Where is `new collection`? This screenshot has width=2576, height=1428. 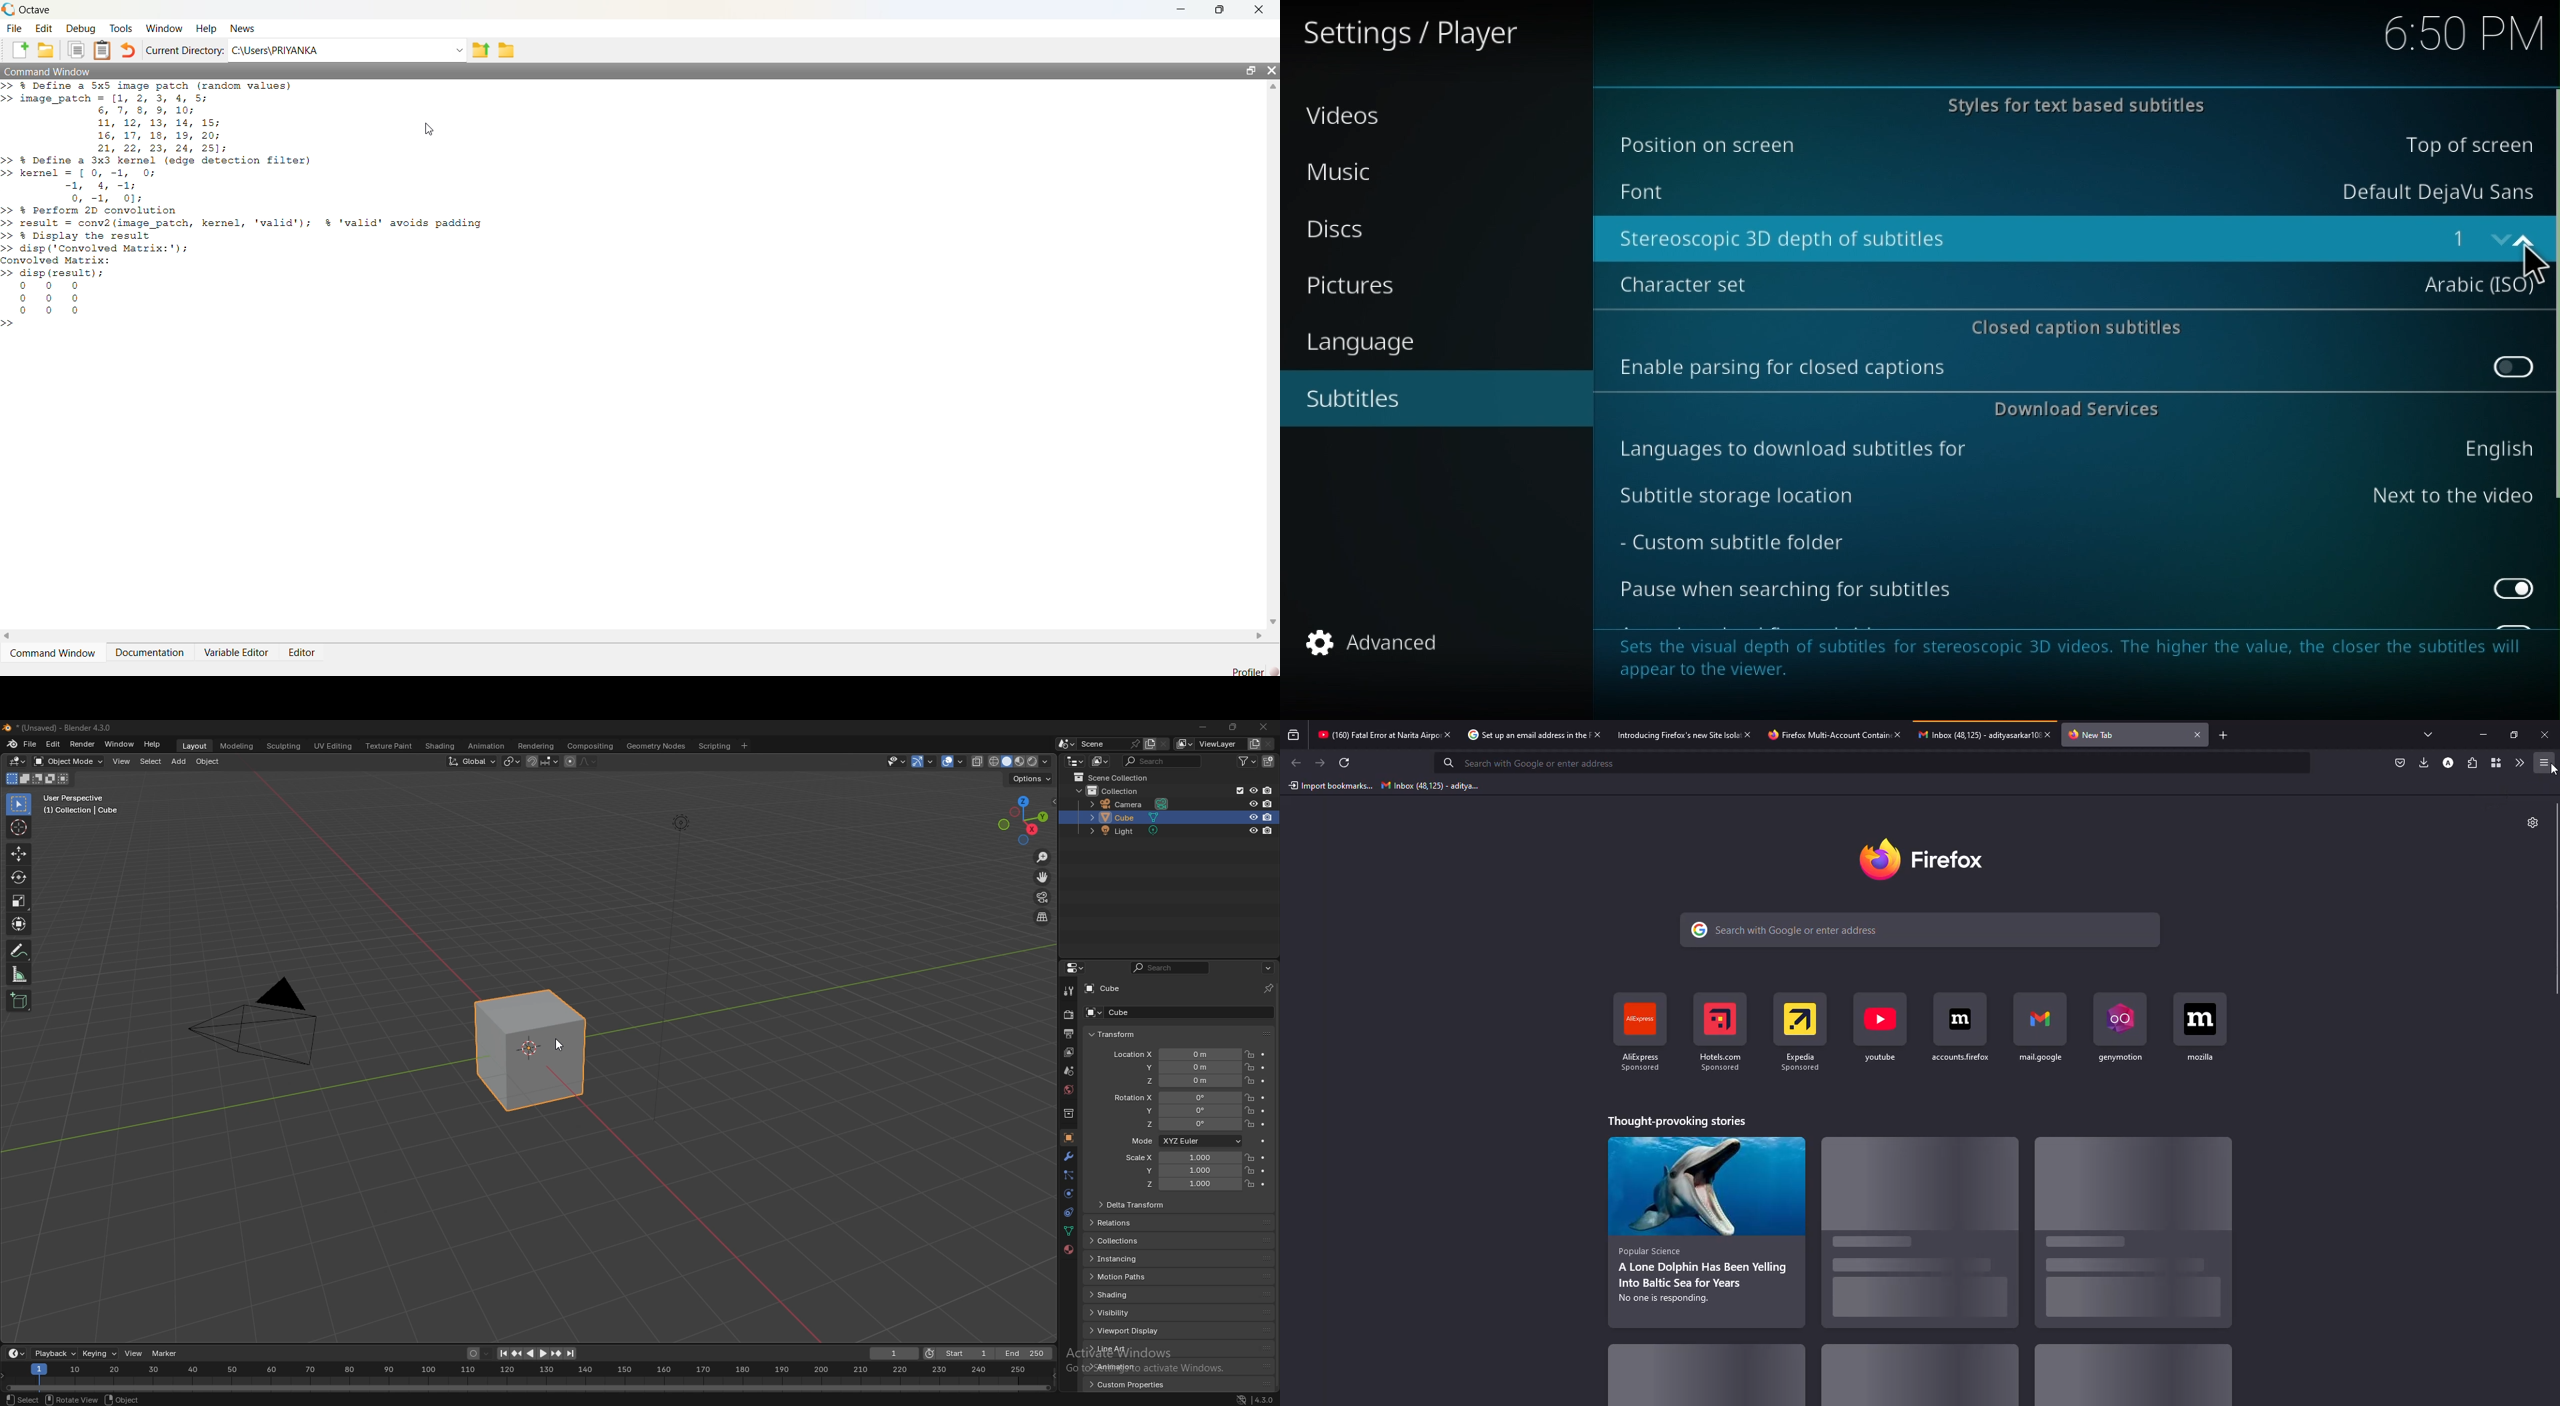 new collection is located at coordinates (1269, 761).